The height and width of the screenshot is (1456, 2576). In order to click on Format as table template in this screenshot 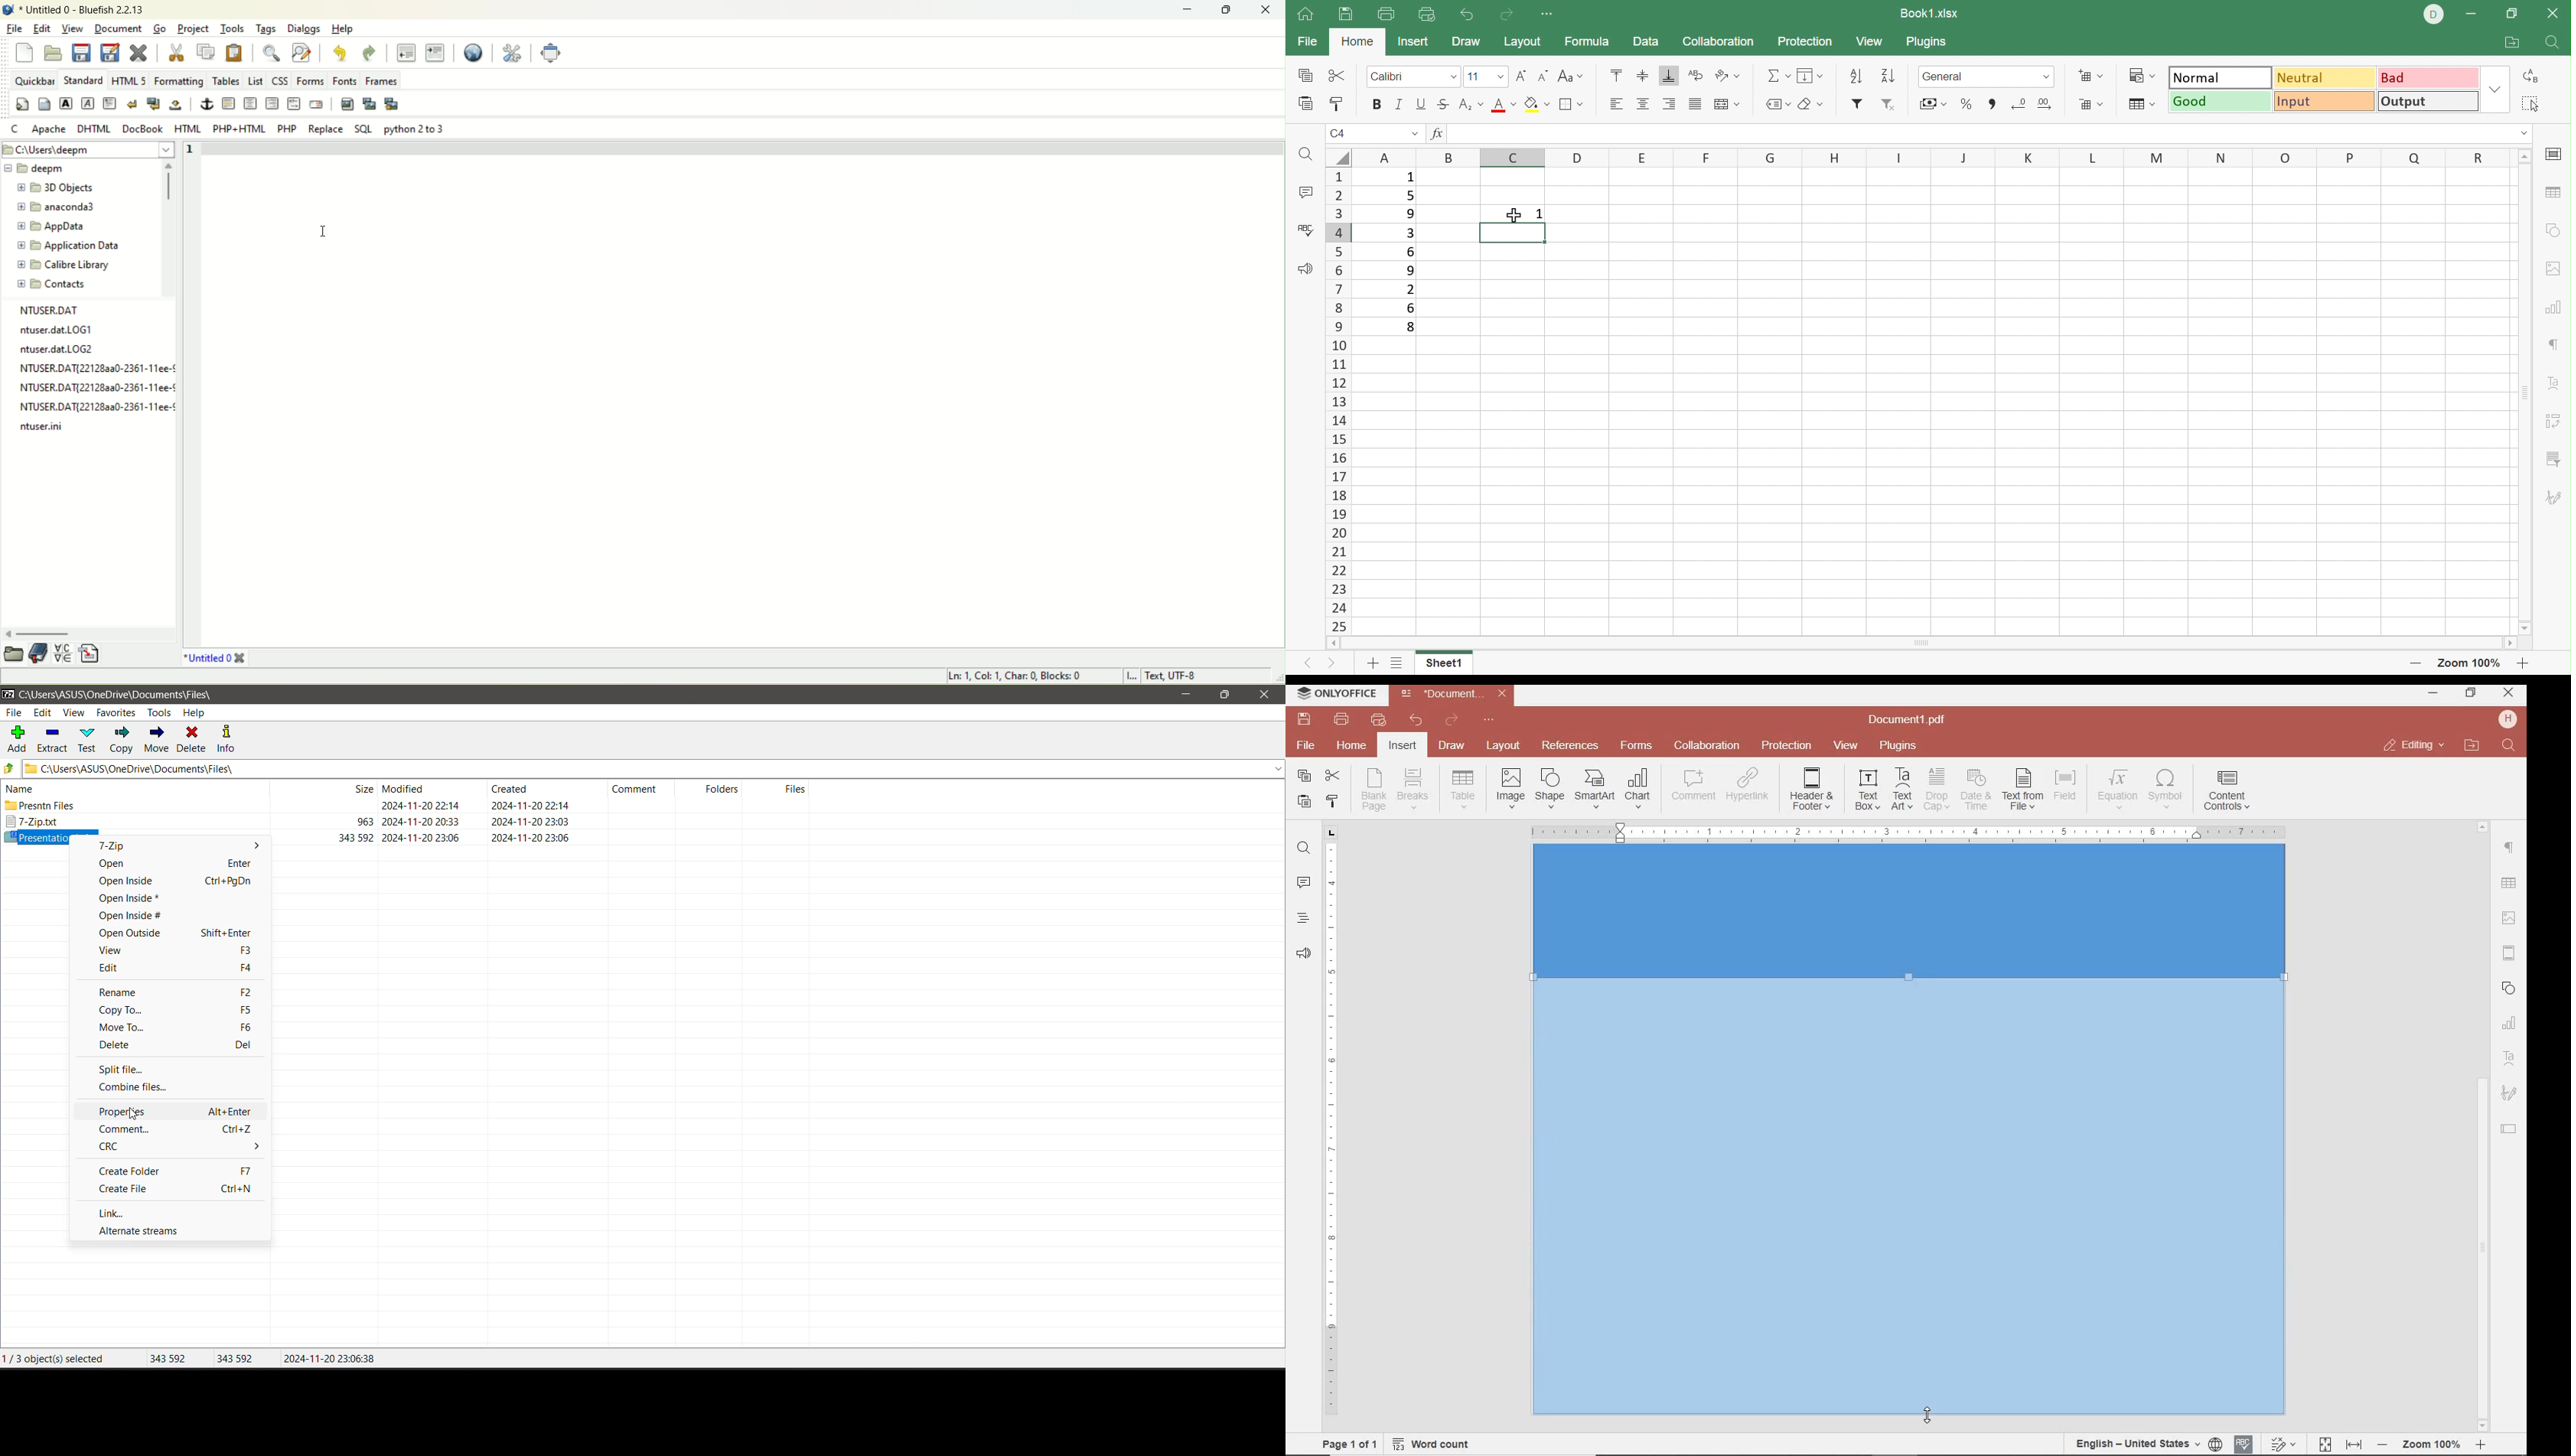, I will do `click(2139, 106)`.